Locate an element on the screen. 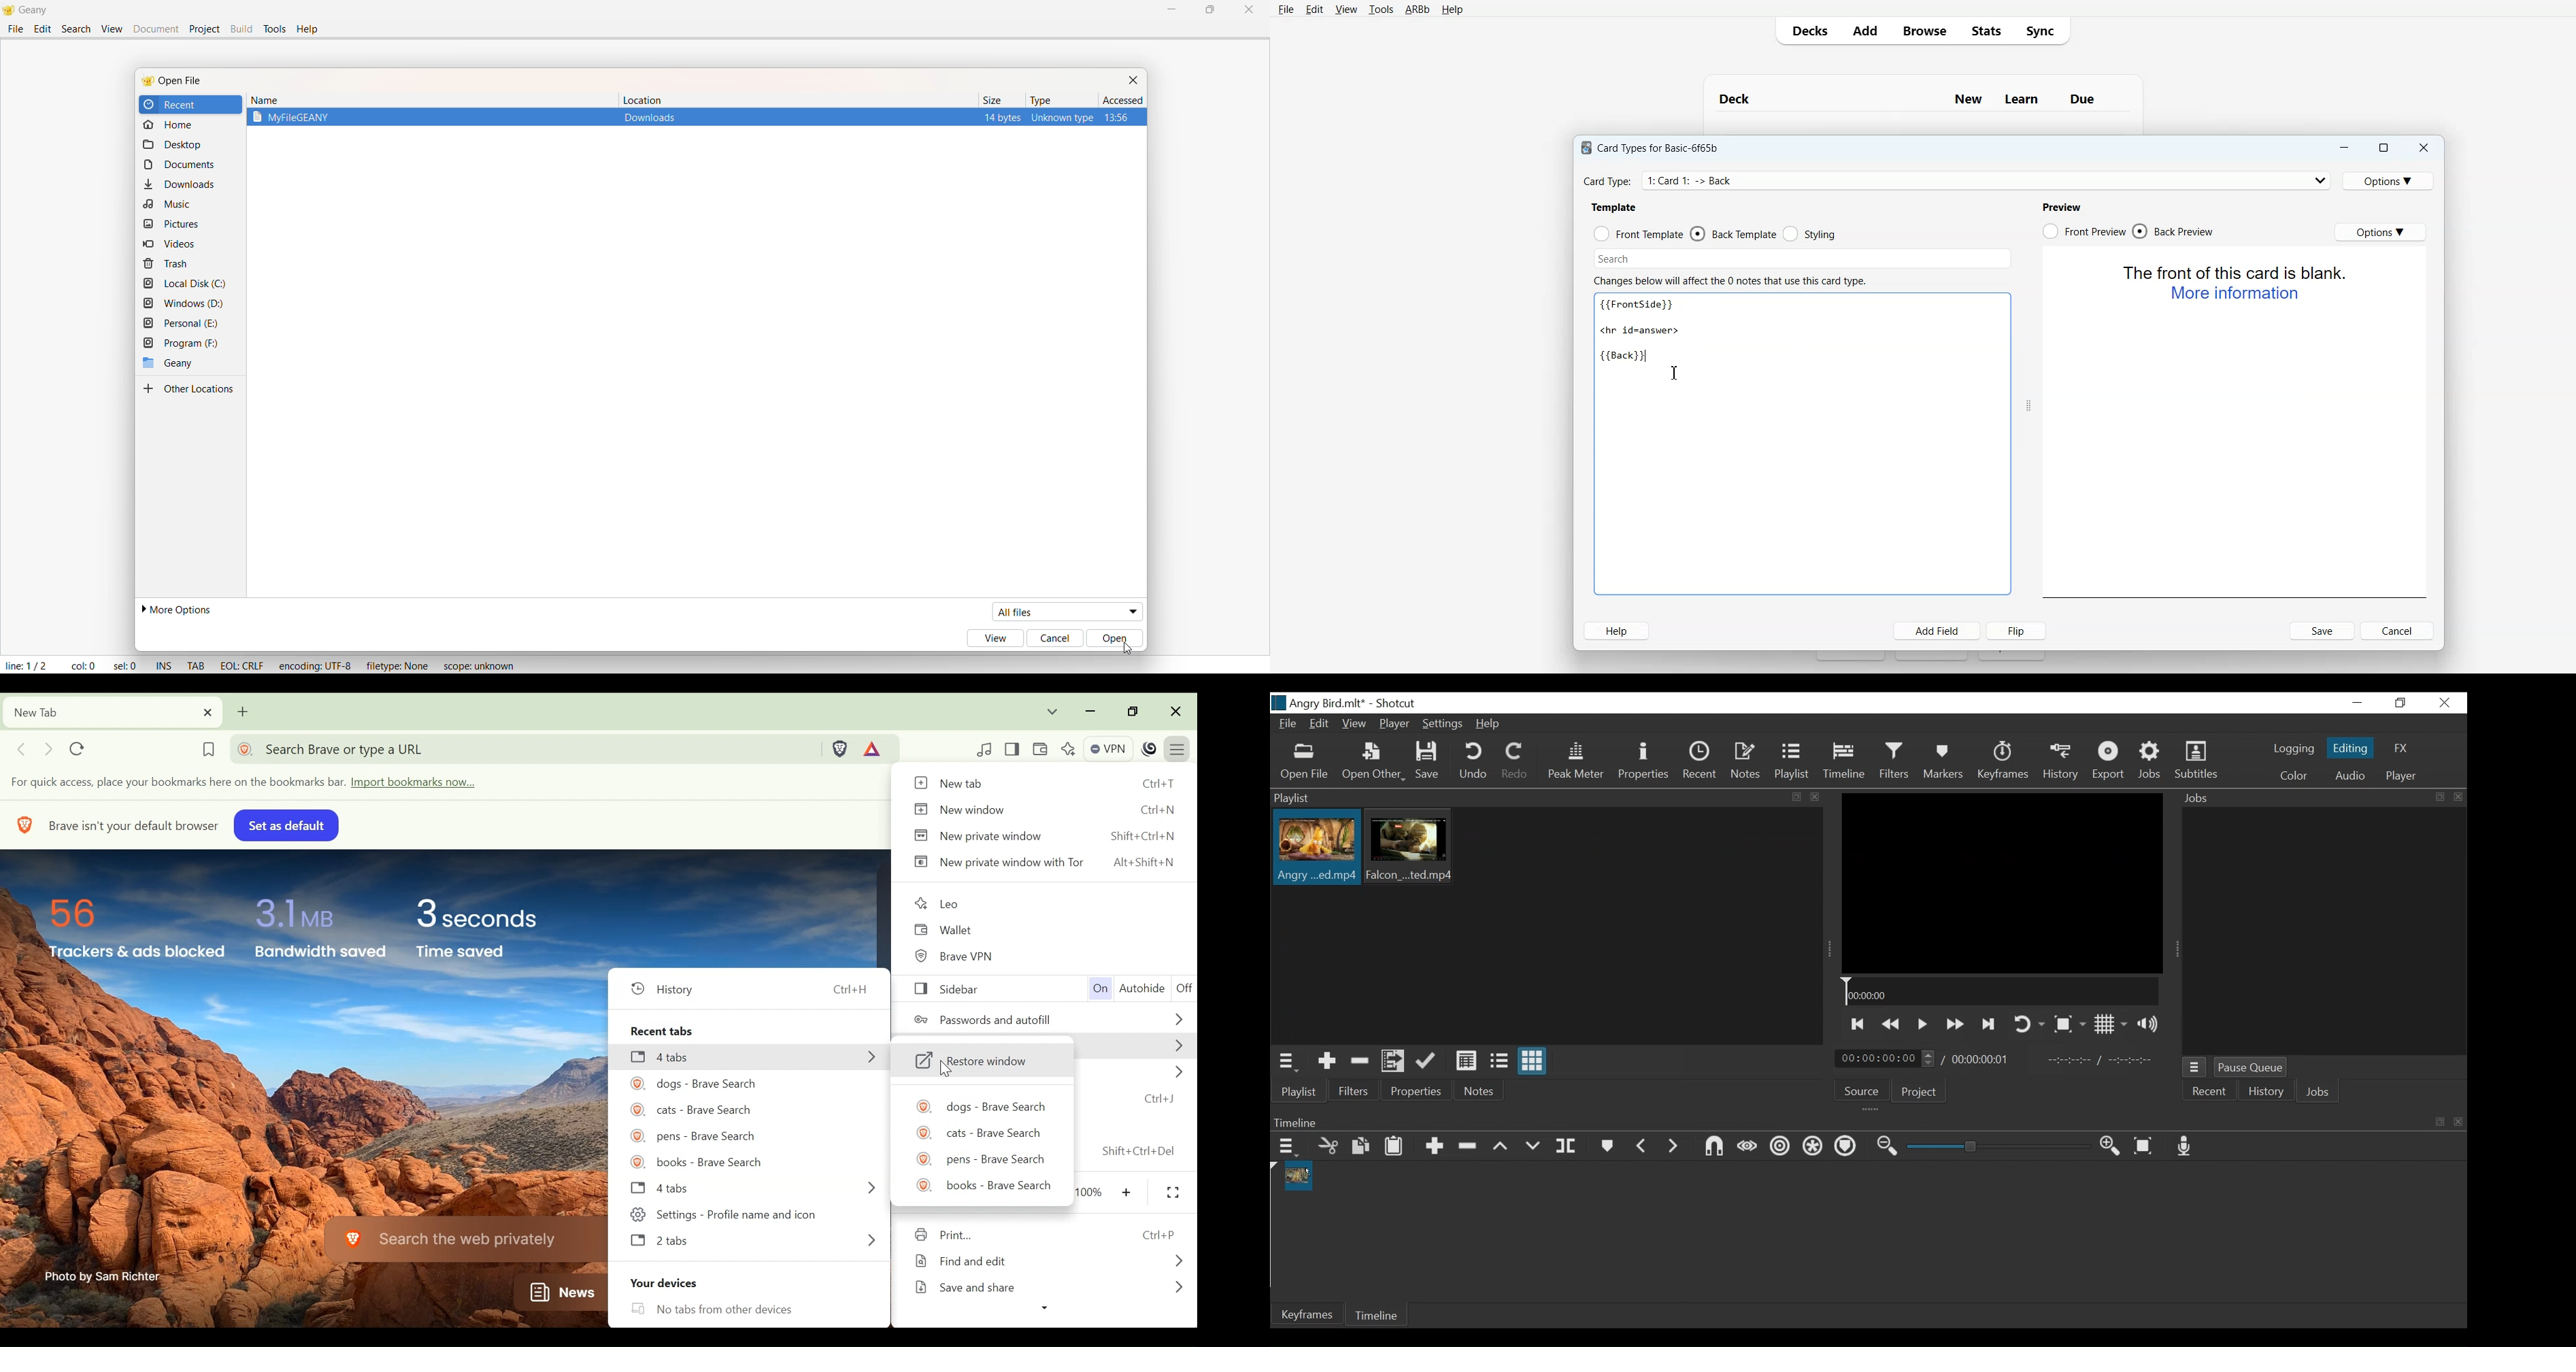 Image resolution: width=2576 pixels, height=1372 pixels. Save and share is located at coordinates (981, 1285).